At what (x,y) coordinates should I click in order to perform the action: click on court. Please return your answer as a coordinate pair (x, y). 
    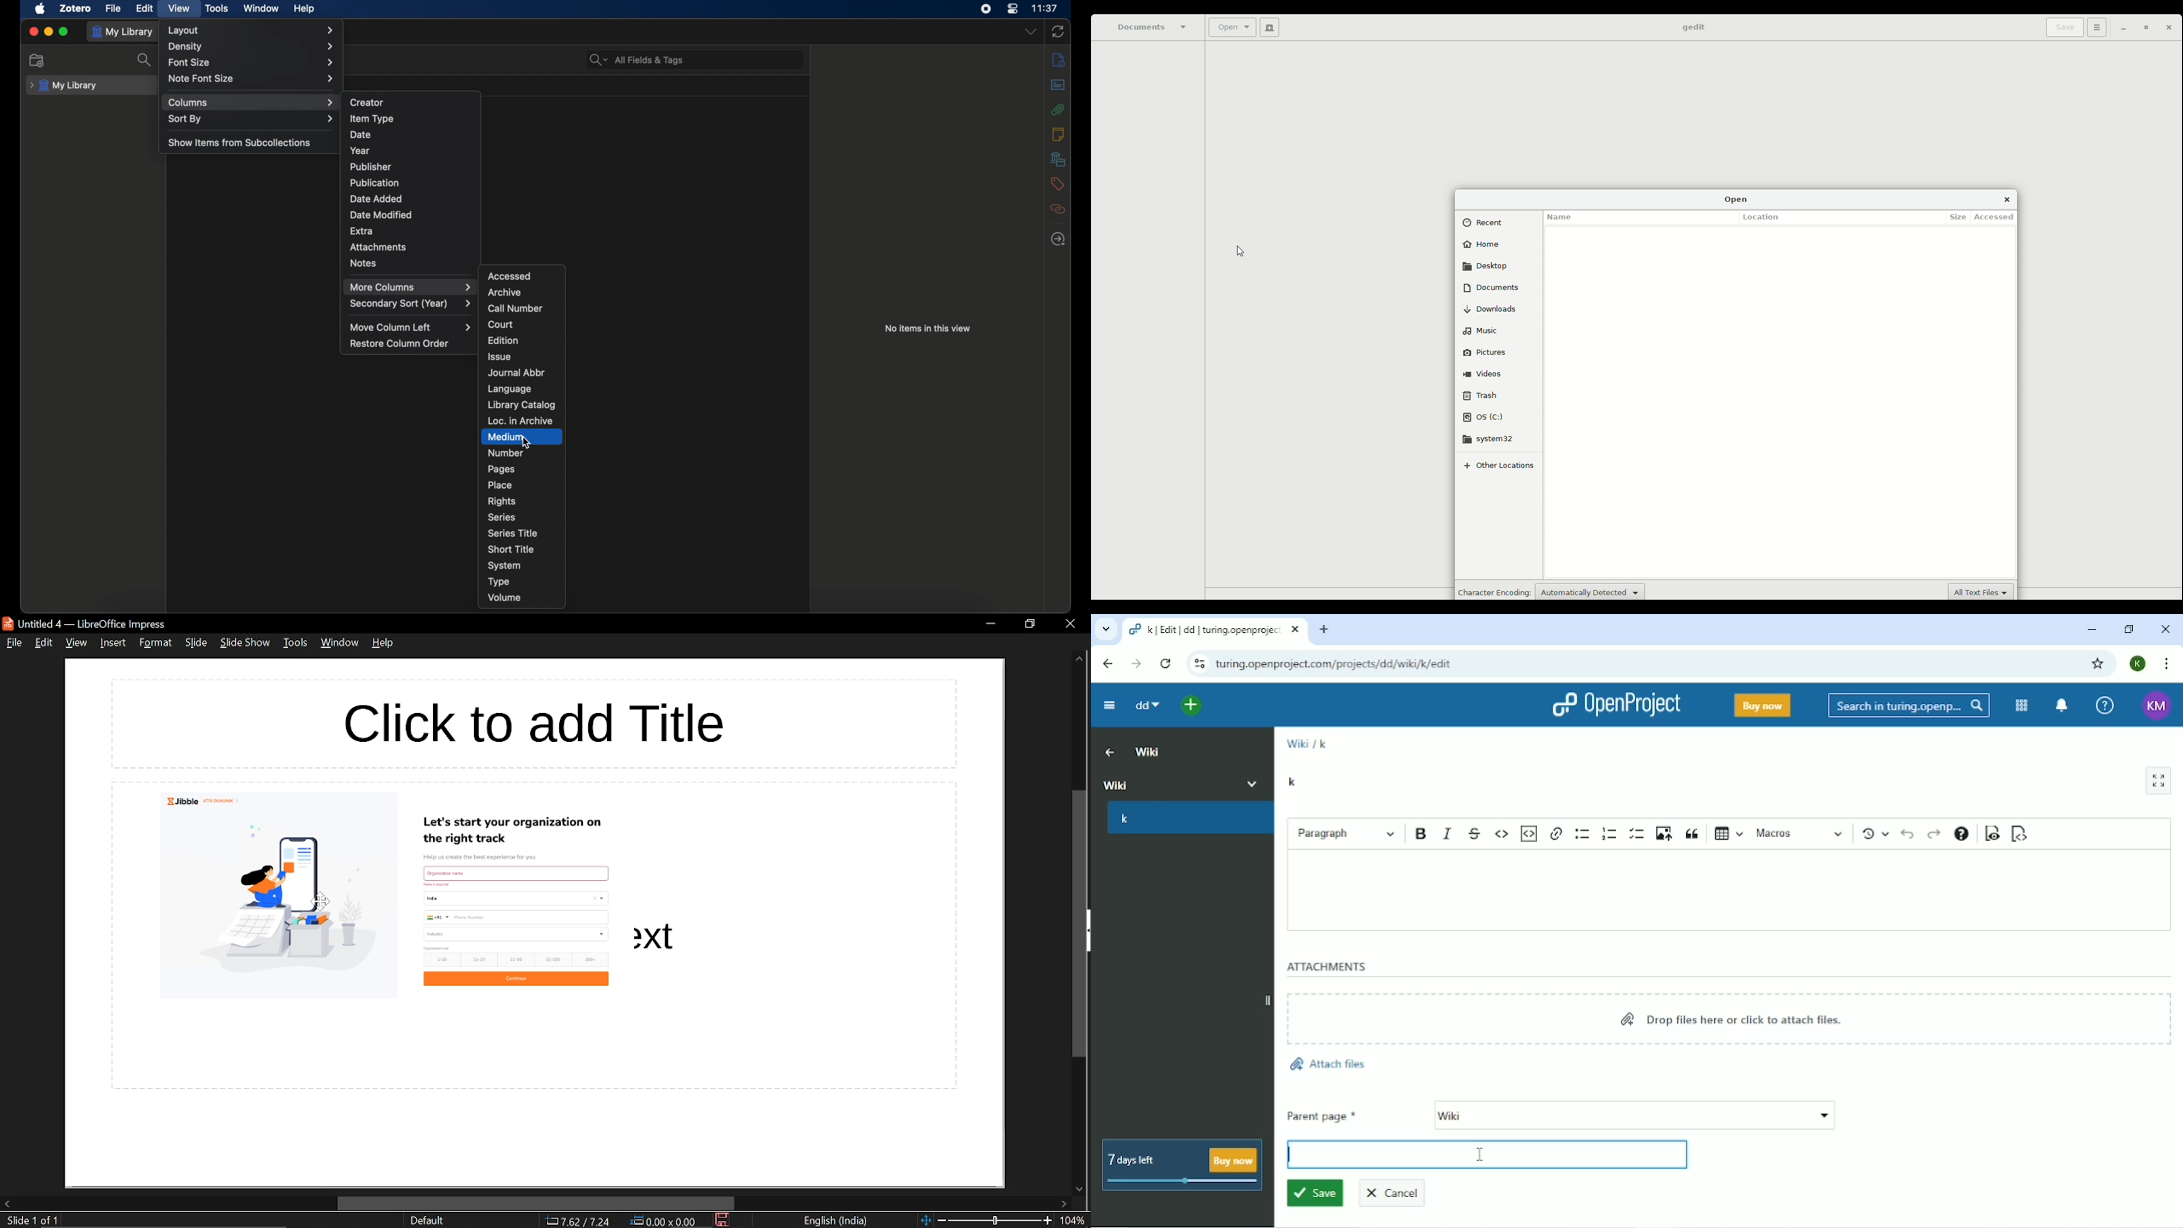
    Looking at the image, I should click on (501, 324).